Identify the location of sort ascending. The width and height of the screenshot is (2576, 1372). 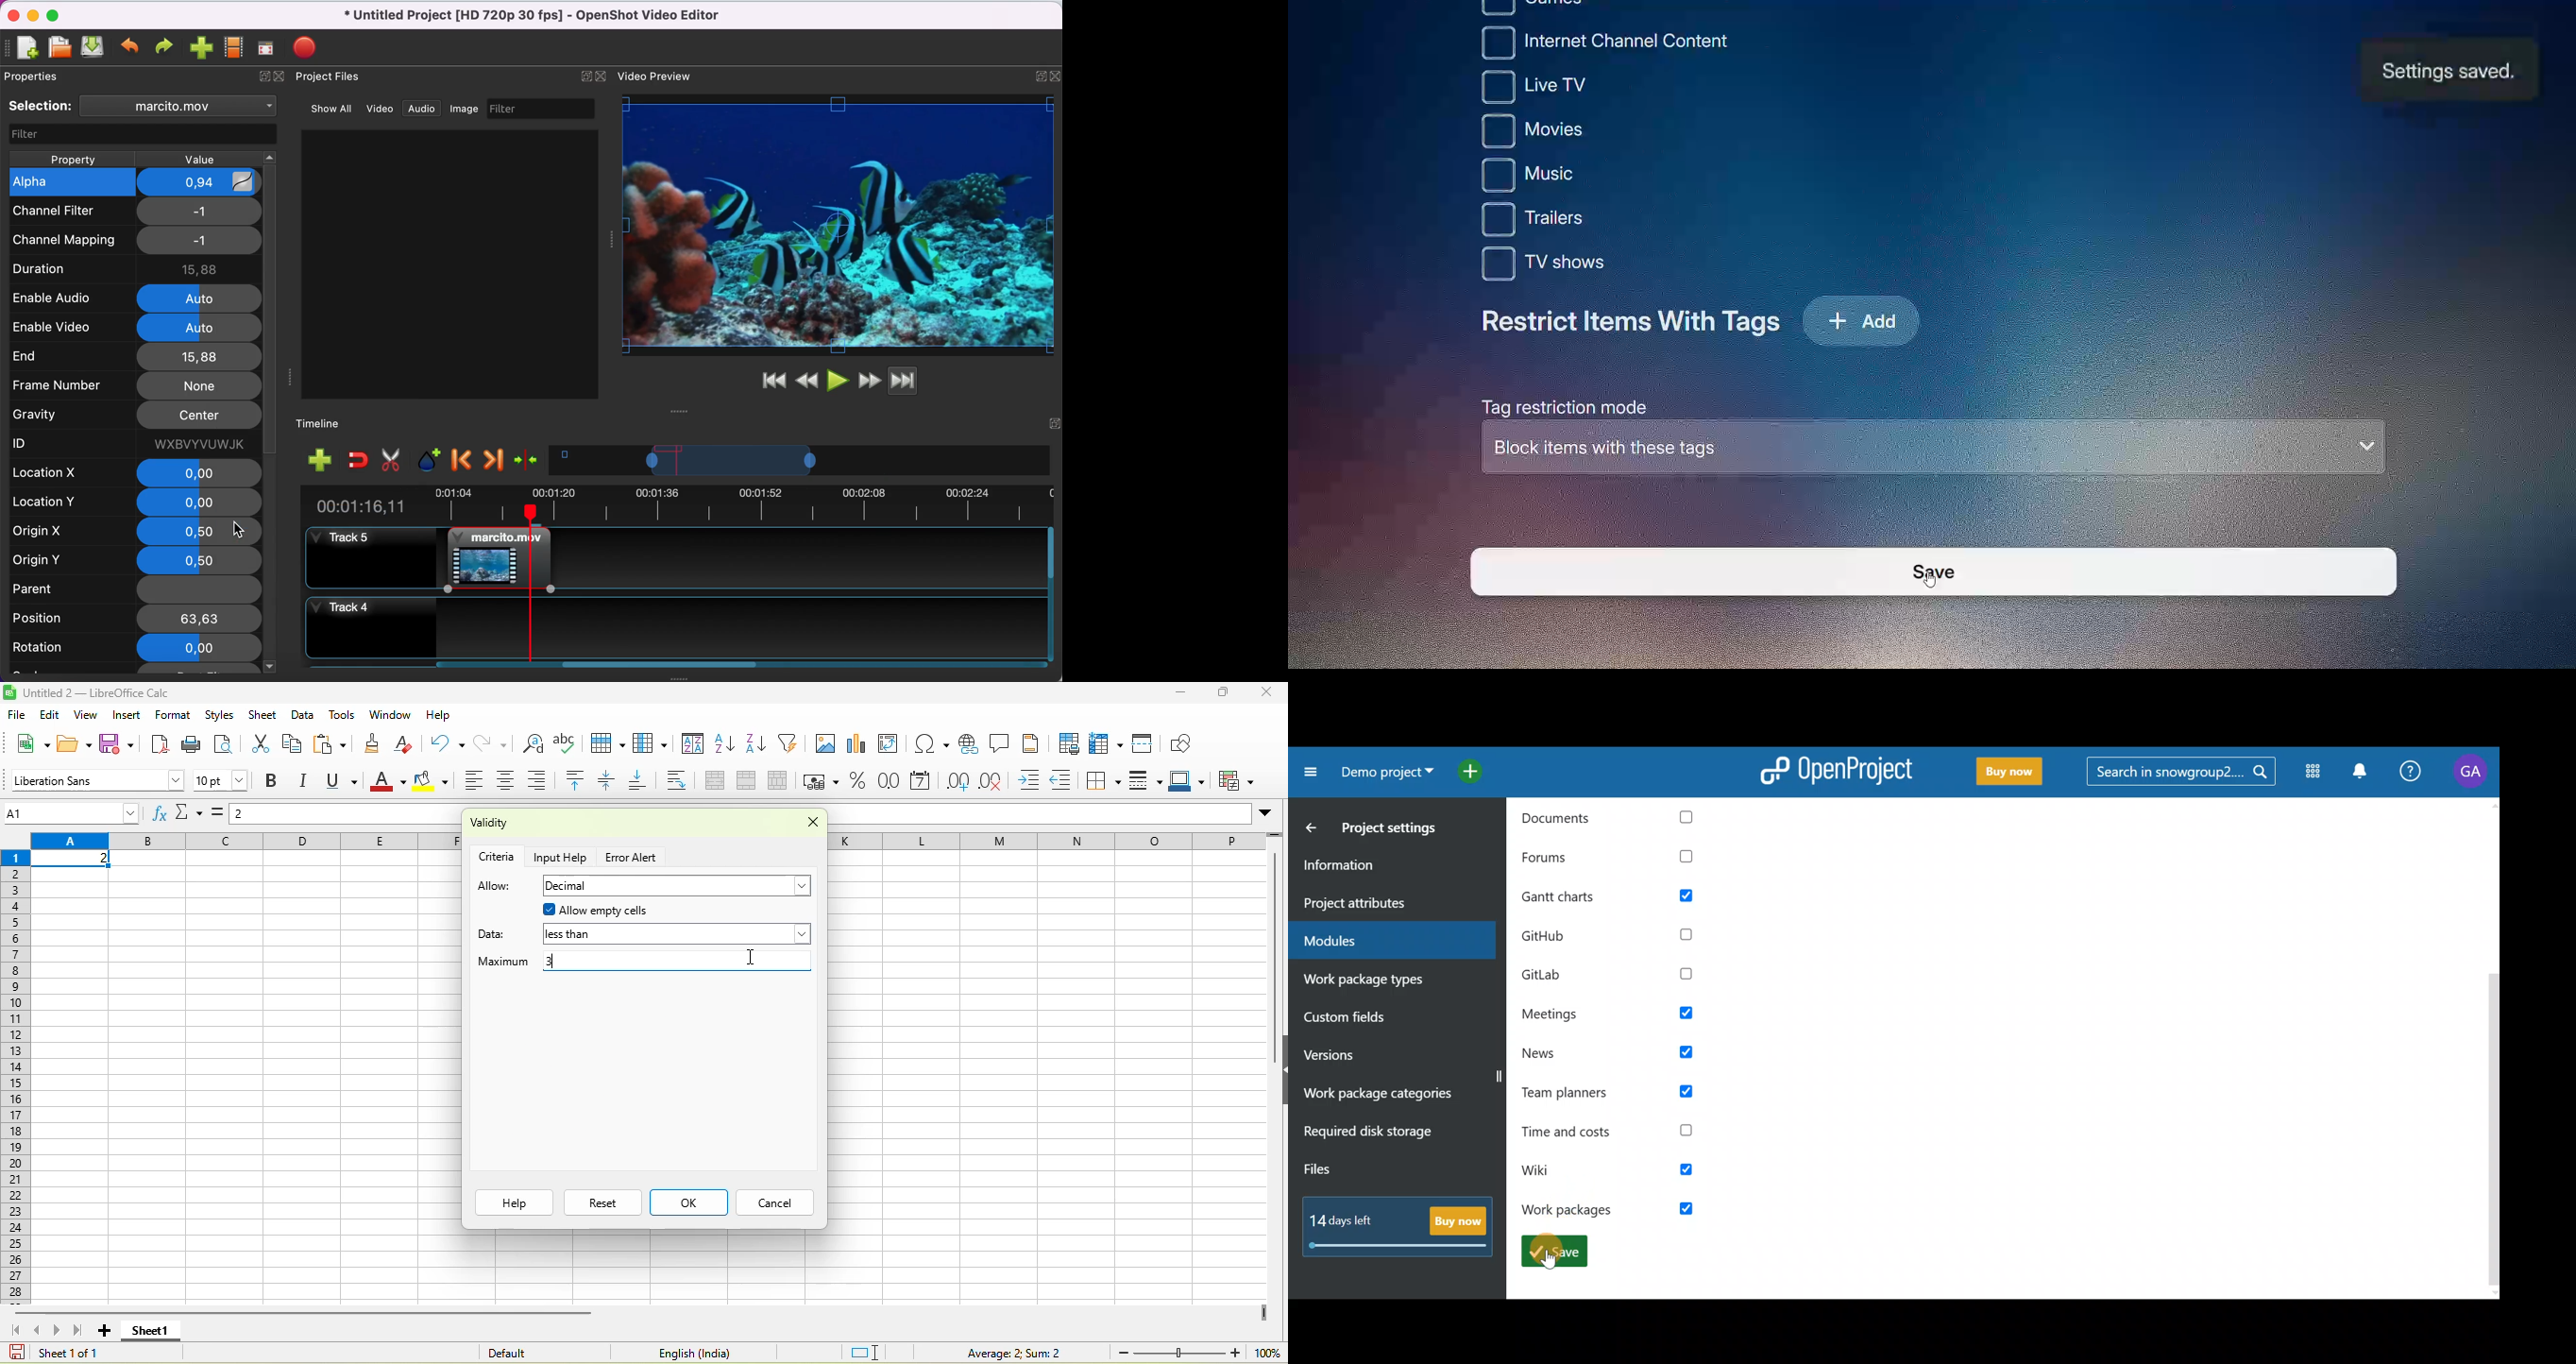
(726, 745).